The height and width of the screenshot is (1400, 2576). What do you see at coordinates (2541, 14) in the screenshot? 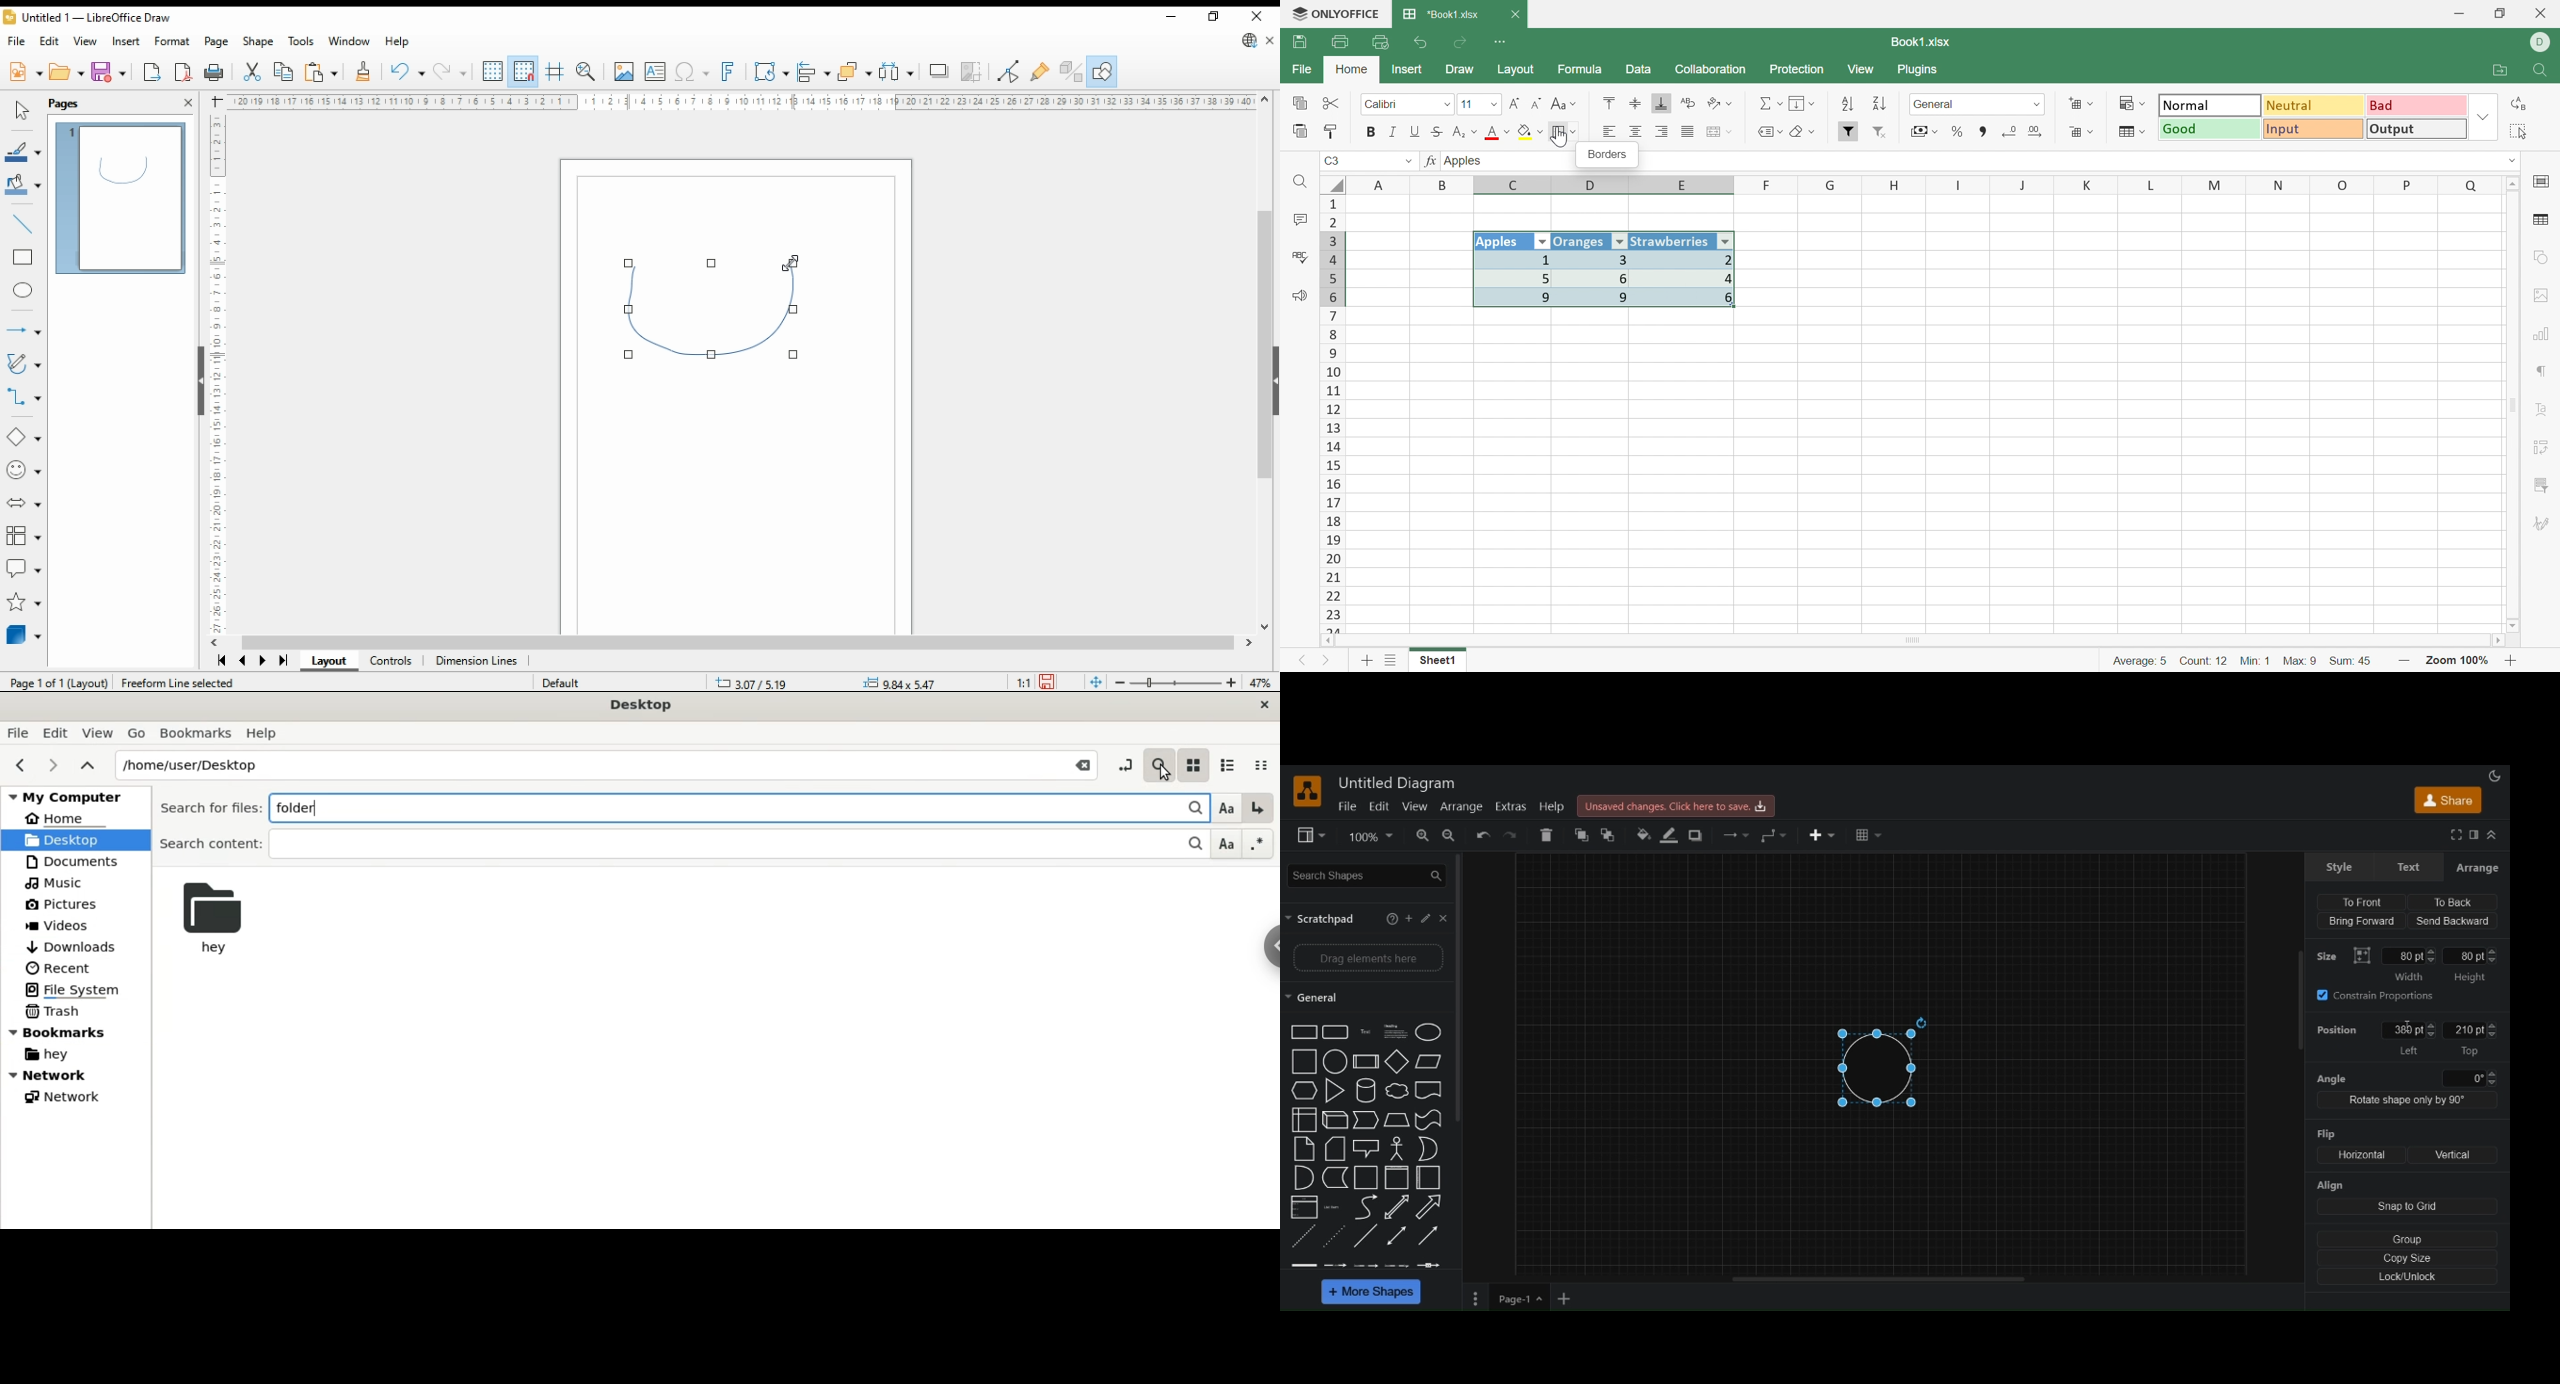
I see `Close` at bounding box center [2541, 14].